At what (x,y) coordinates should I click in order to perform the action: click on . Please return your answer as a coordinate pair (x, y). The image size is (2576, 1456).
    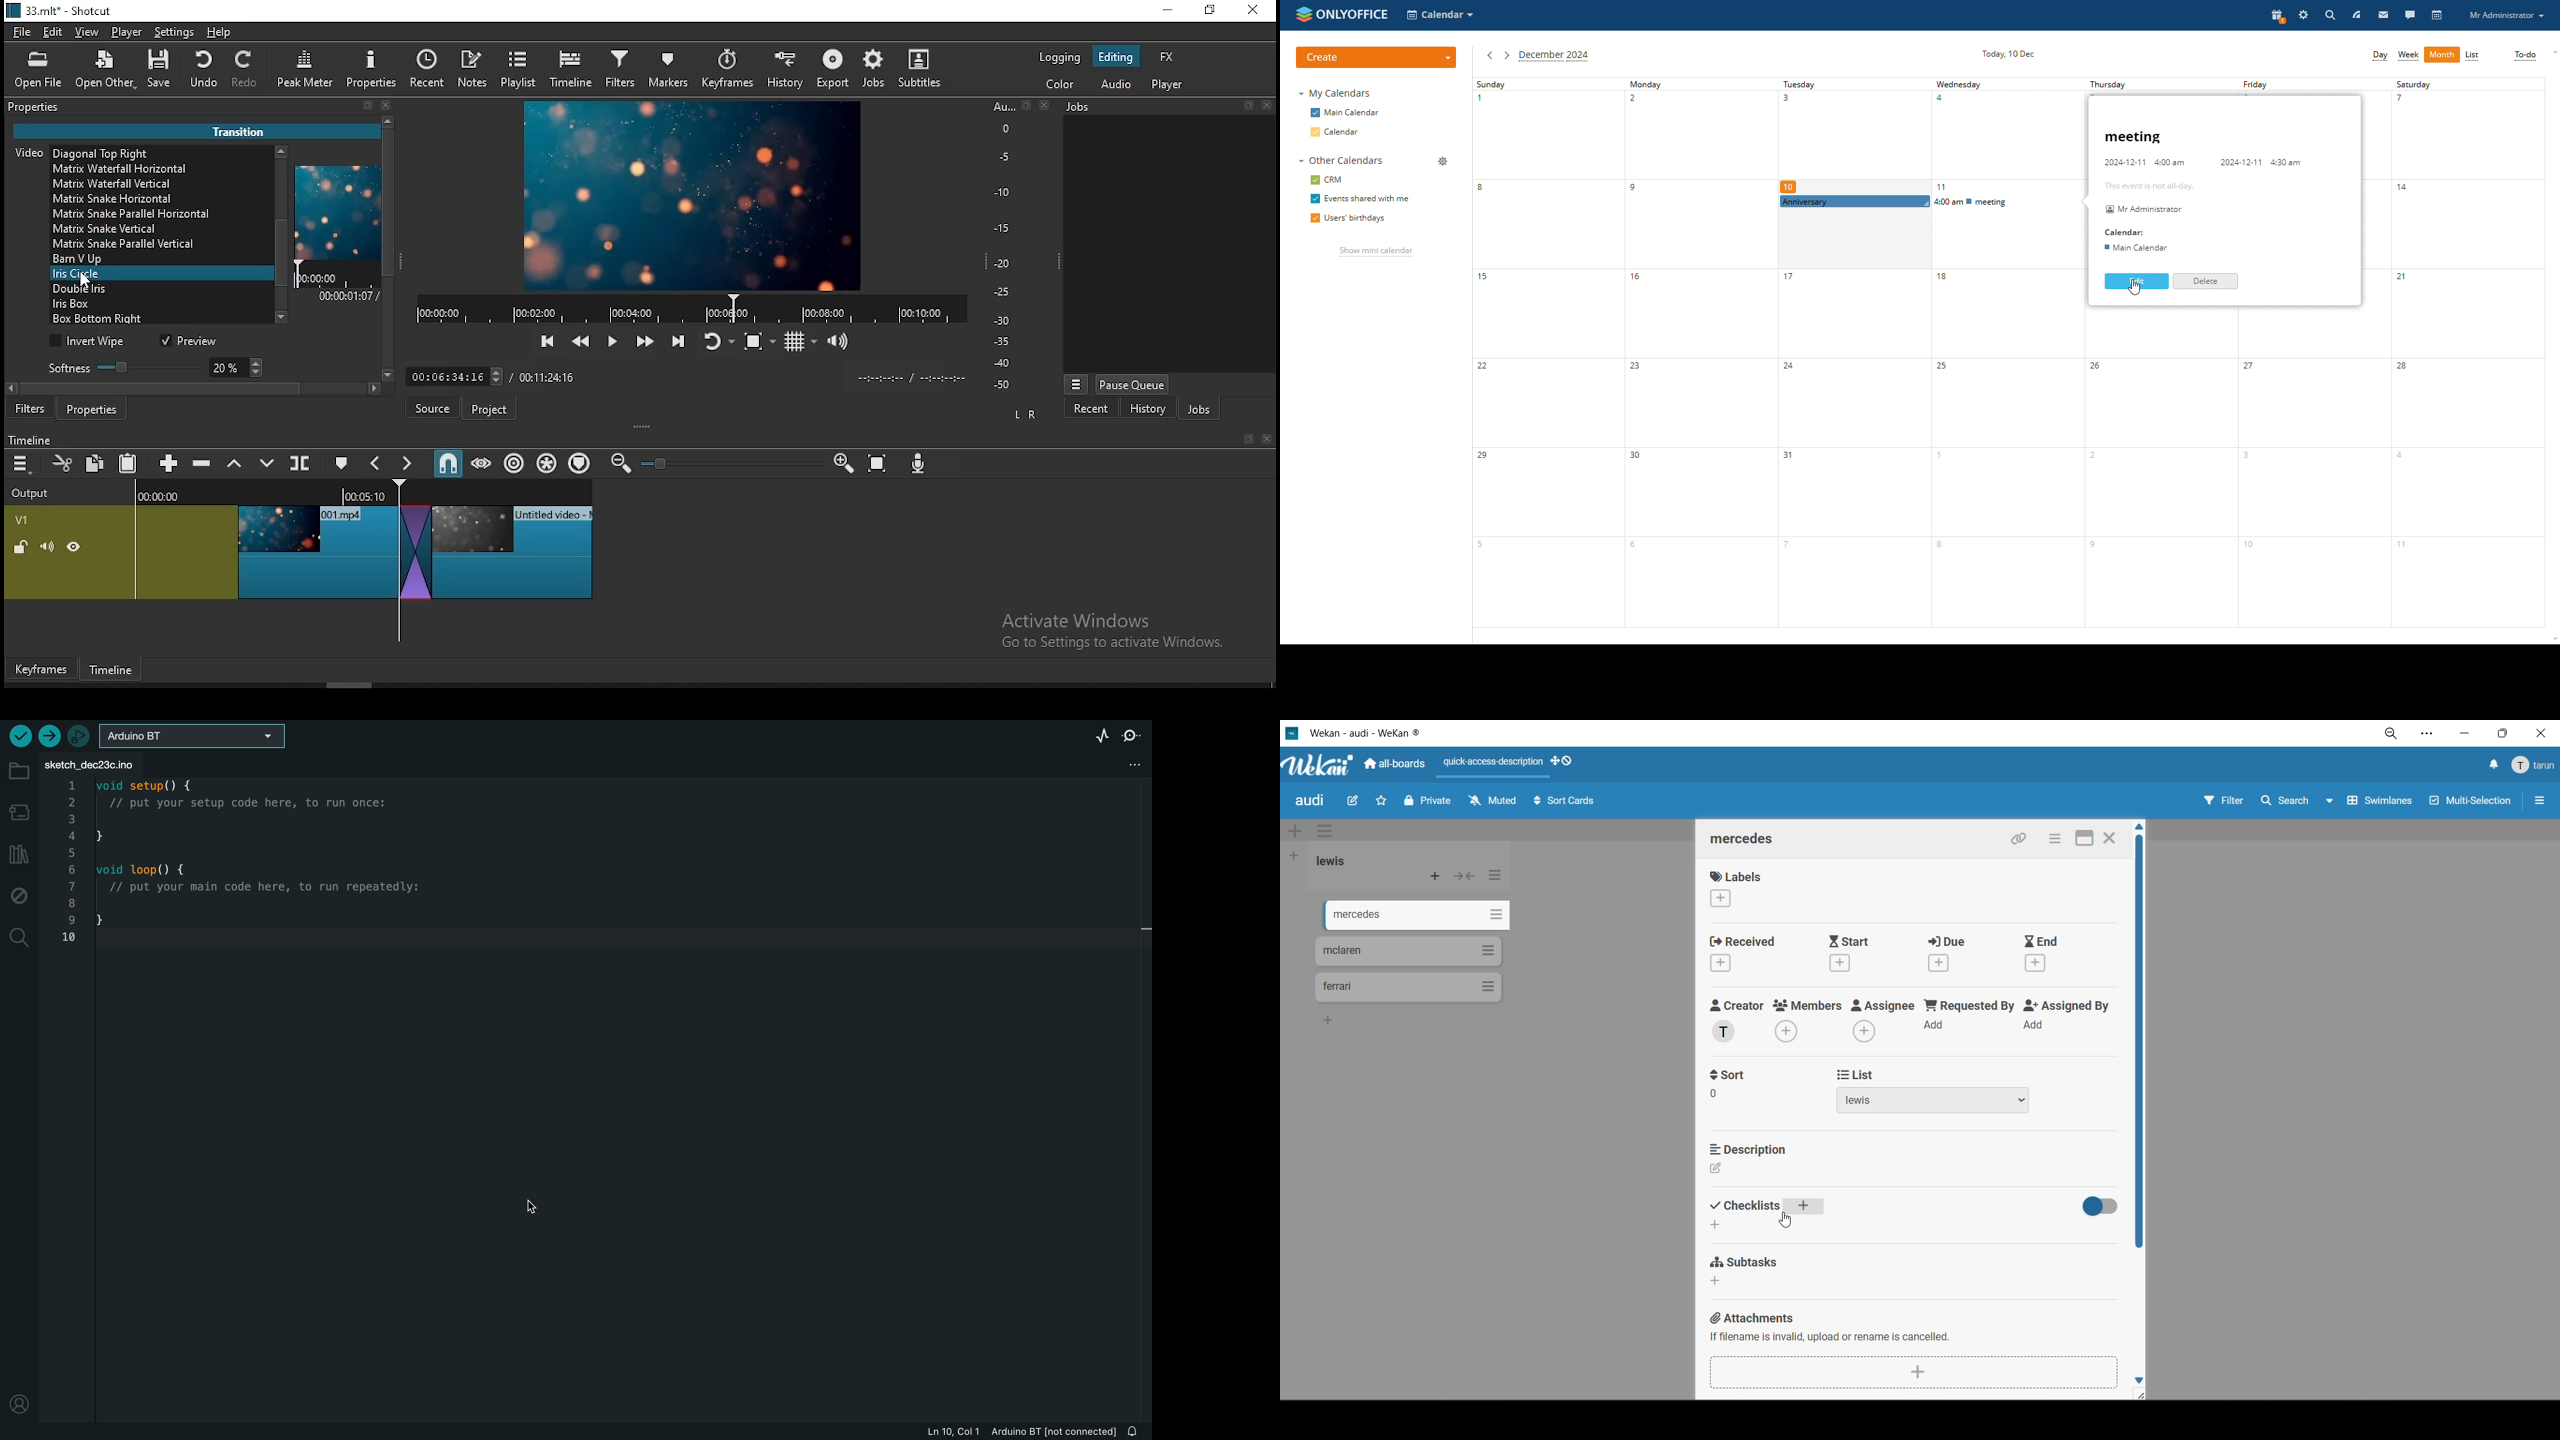
    Looking at the image, I should click on (680, 375).